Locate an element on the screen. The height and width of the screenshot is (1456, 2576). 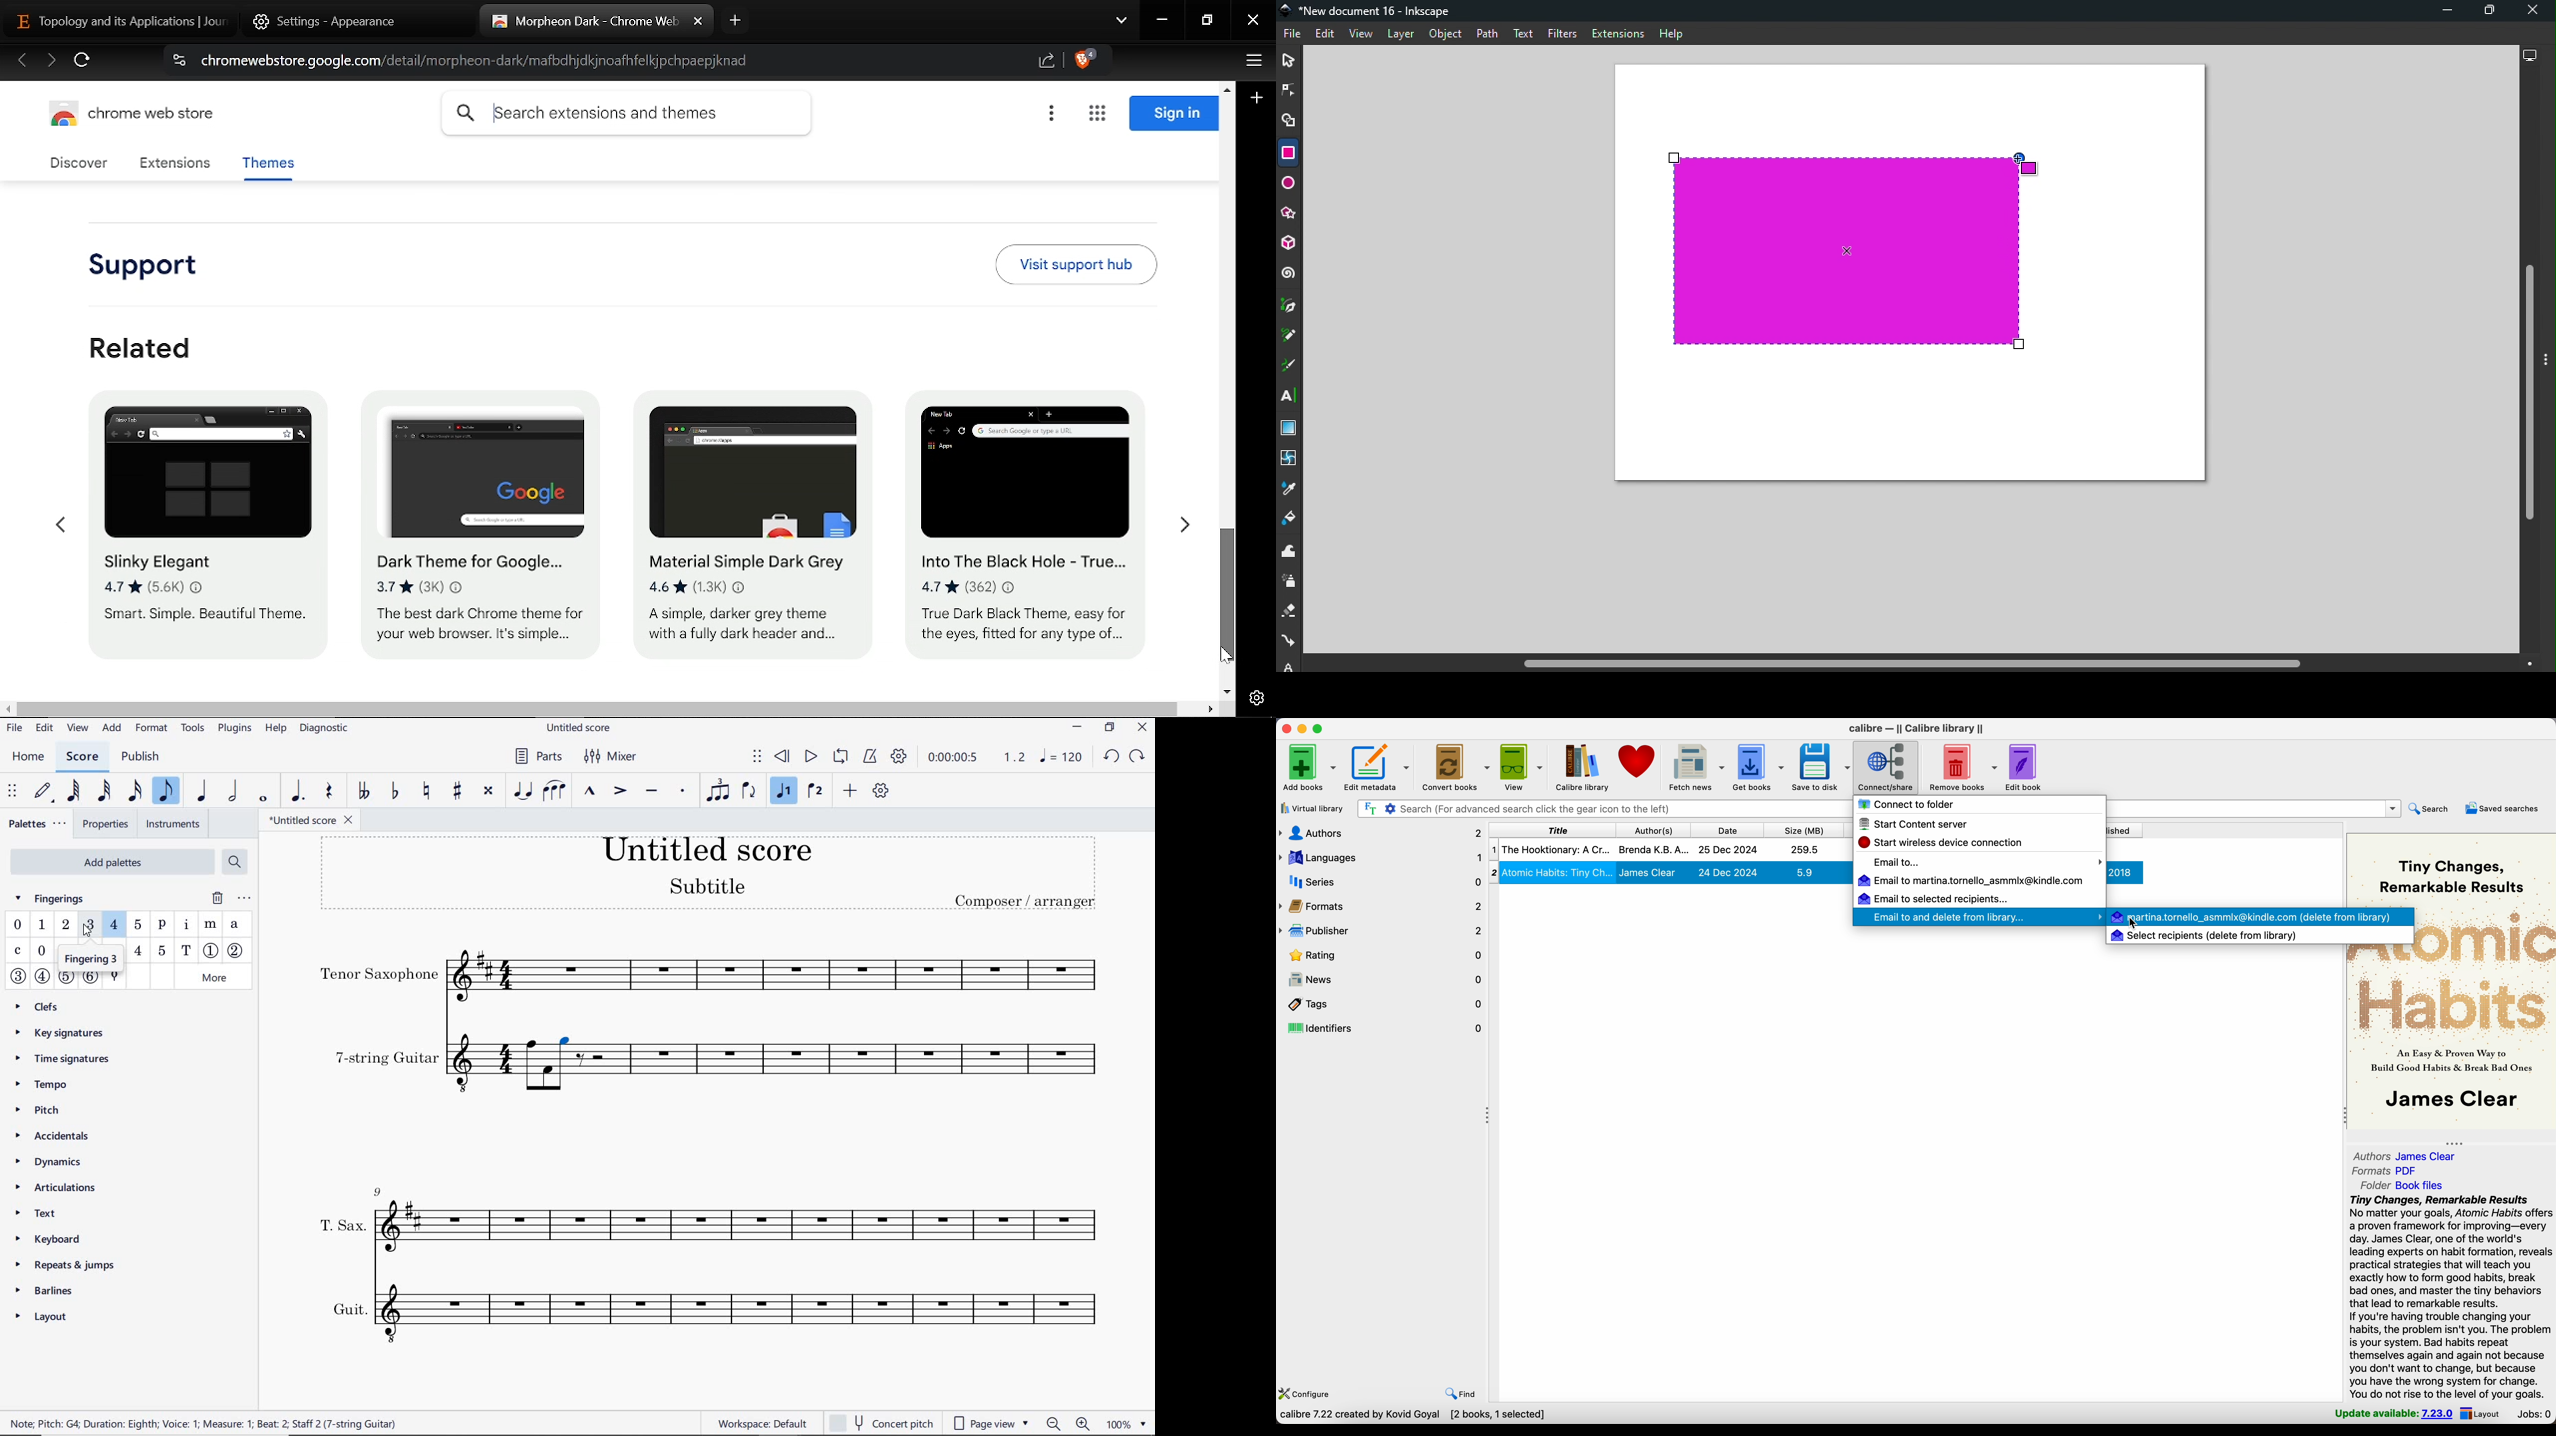
remove books is located at coordinates (1961, 766).